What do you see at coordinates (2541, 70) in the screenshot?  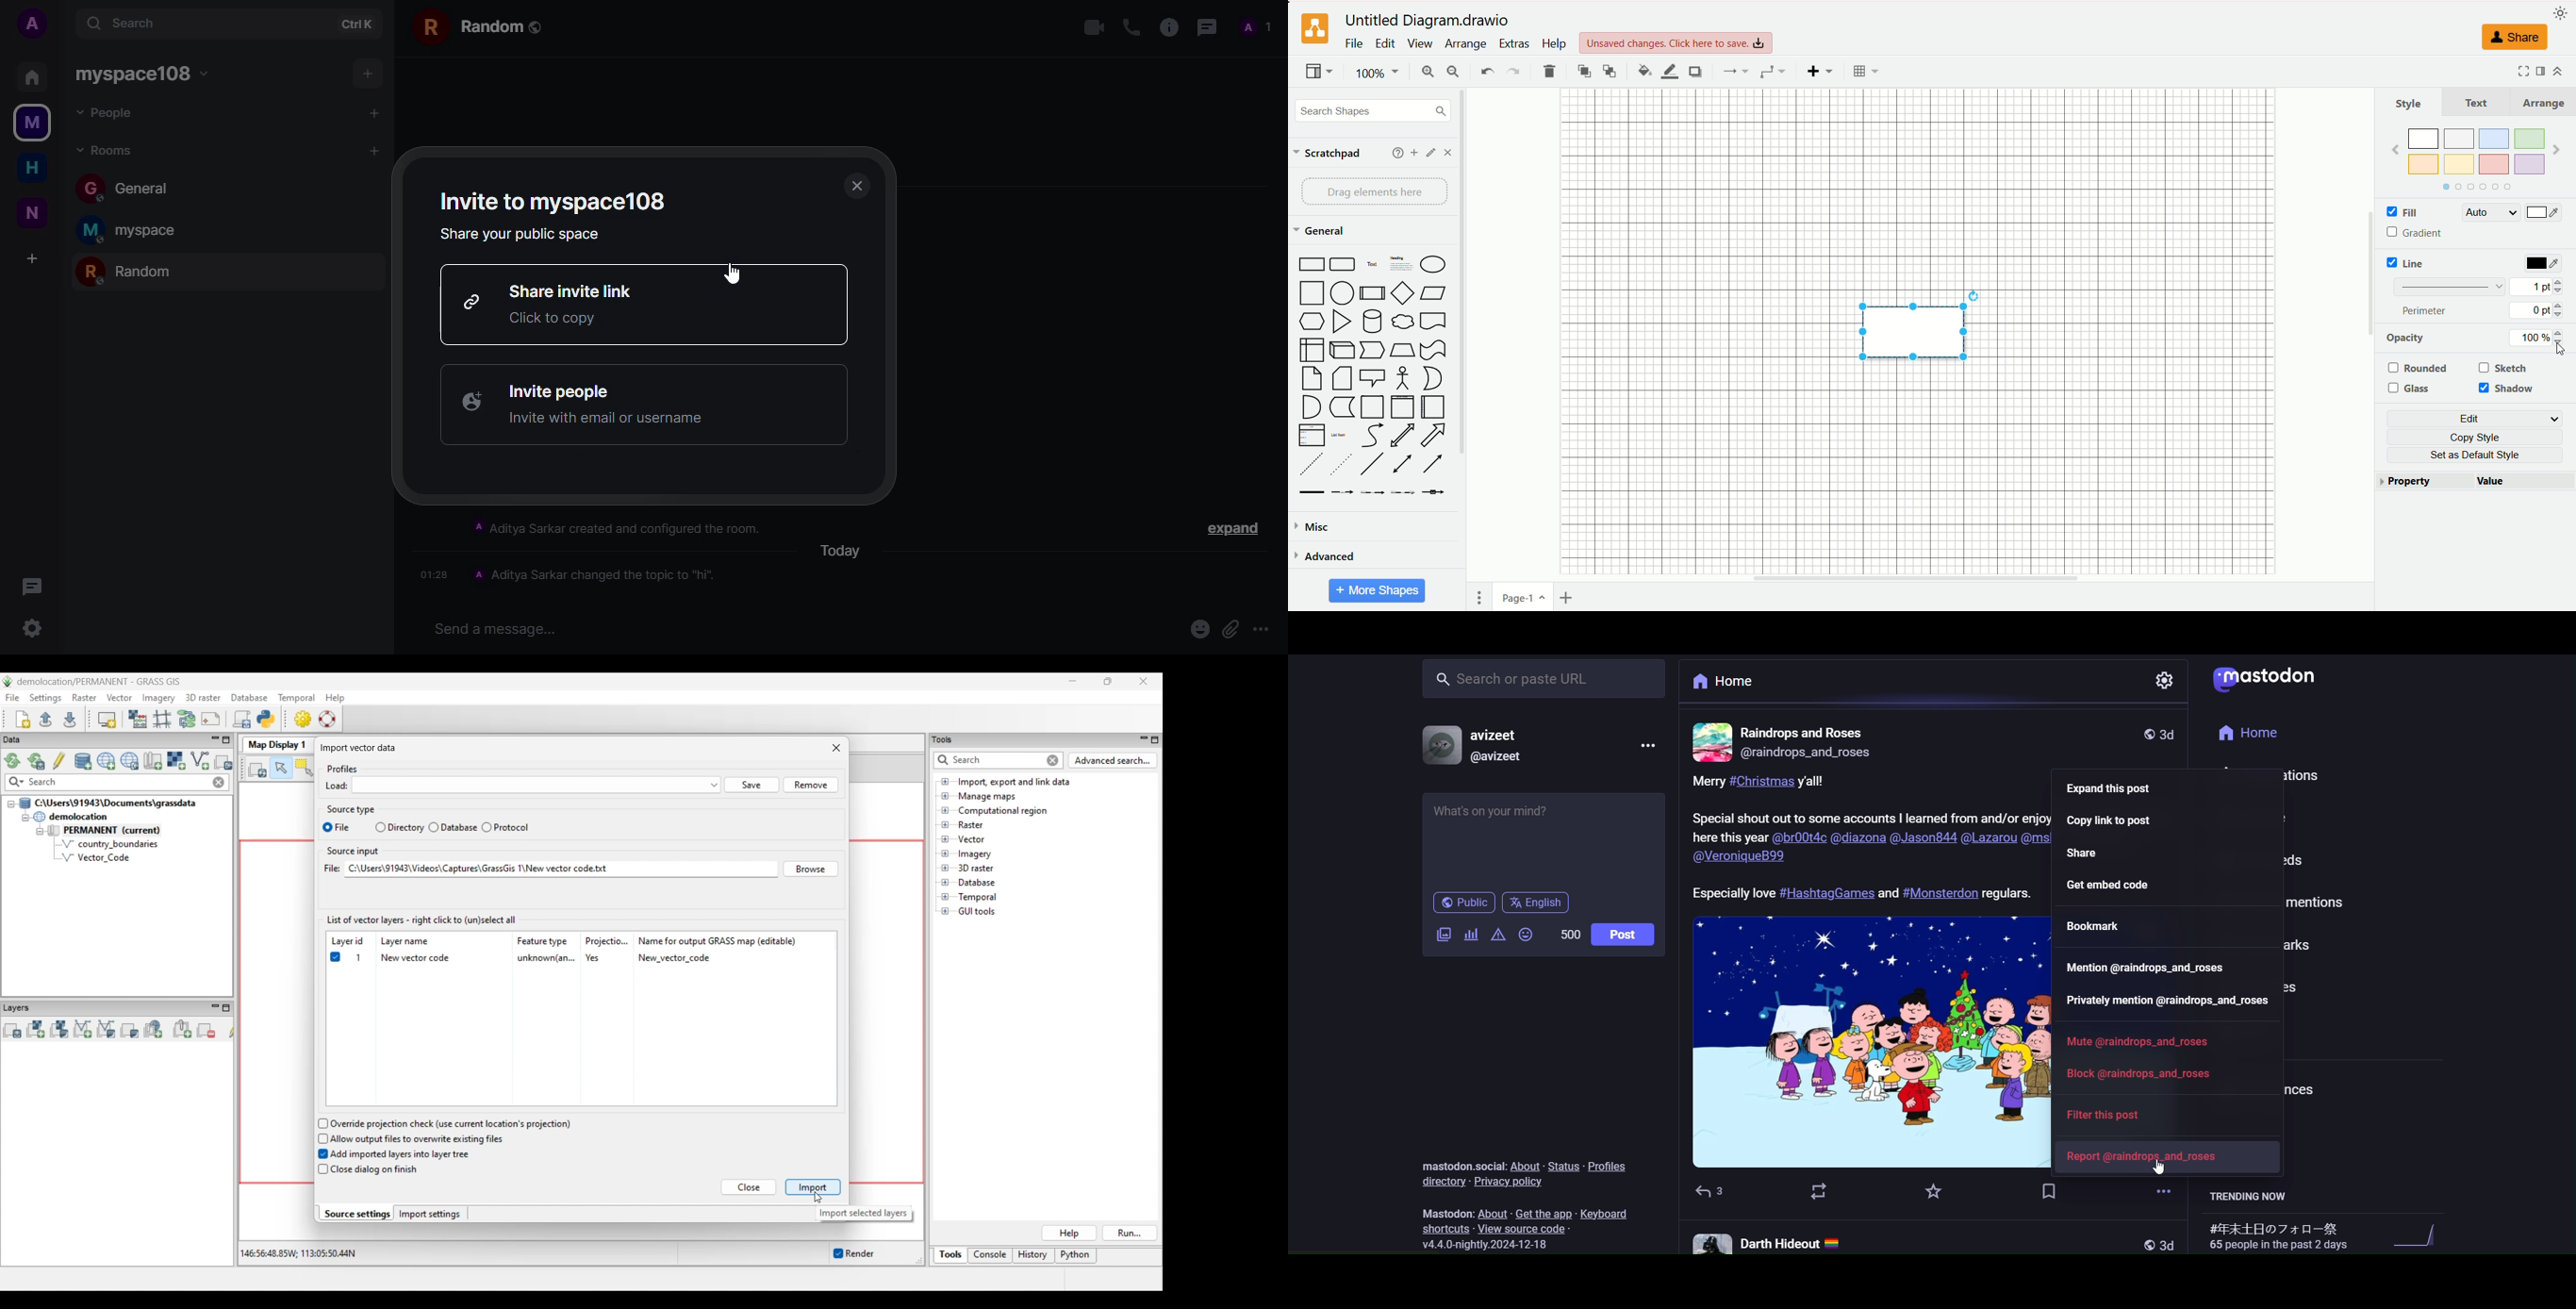 I see `format` at bounding box center [2541, 70].